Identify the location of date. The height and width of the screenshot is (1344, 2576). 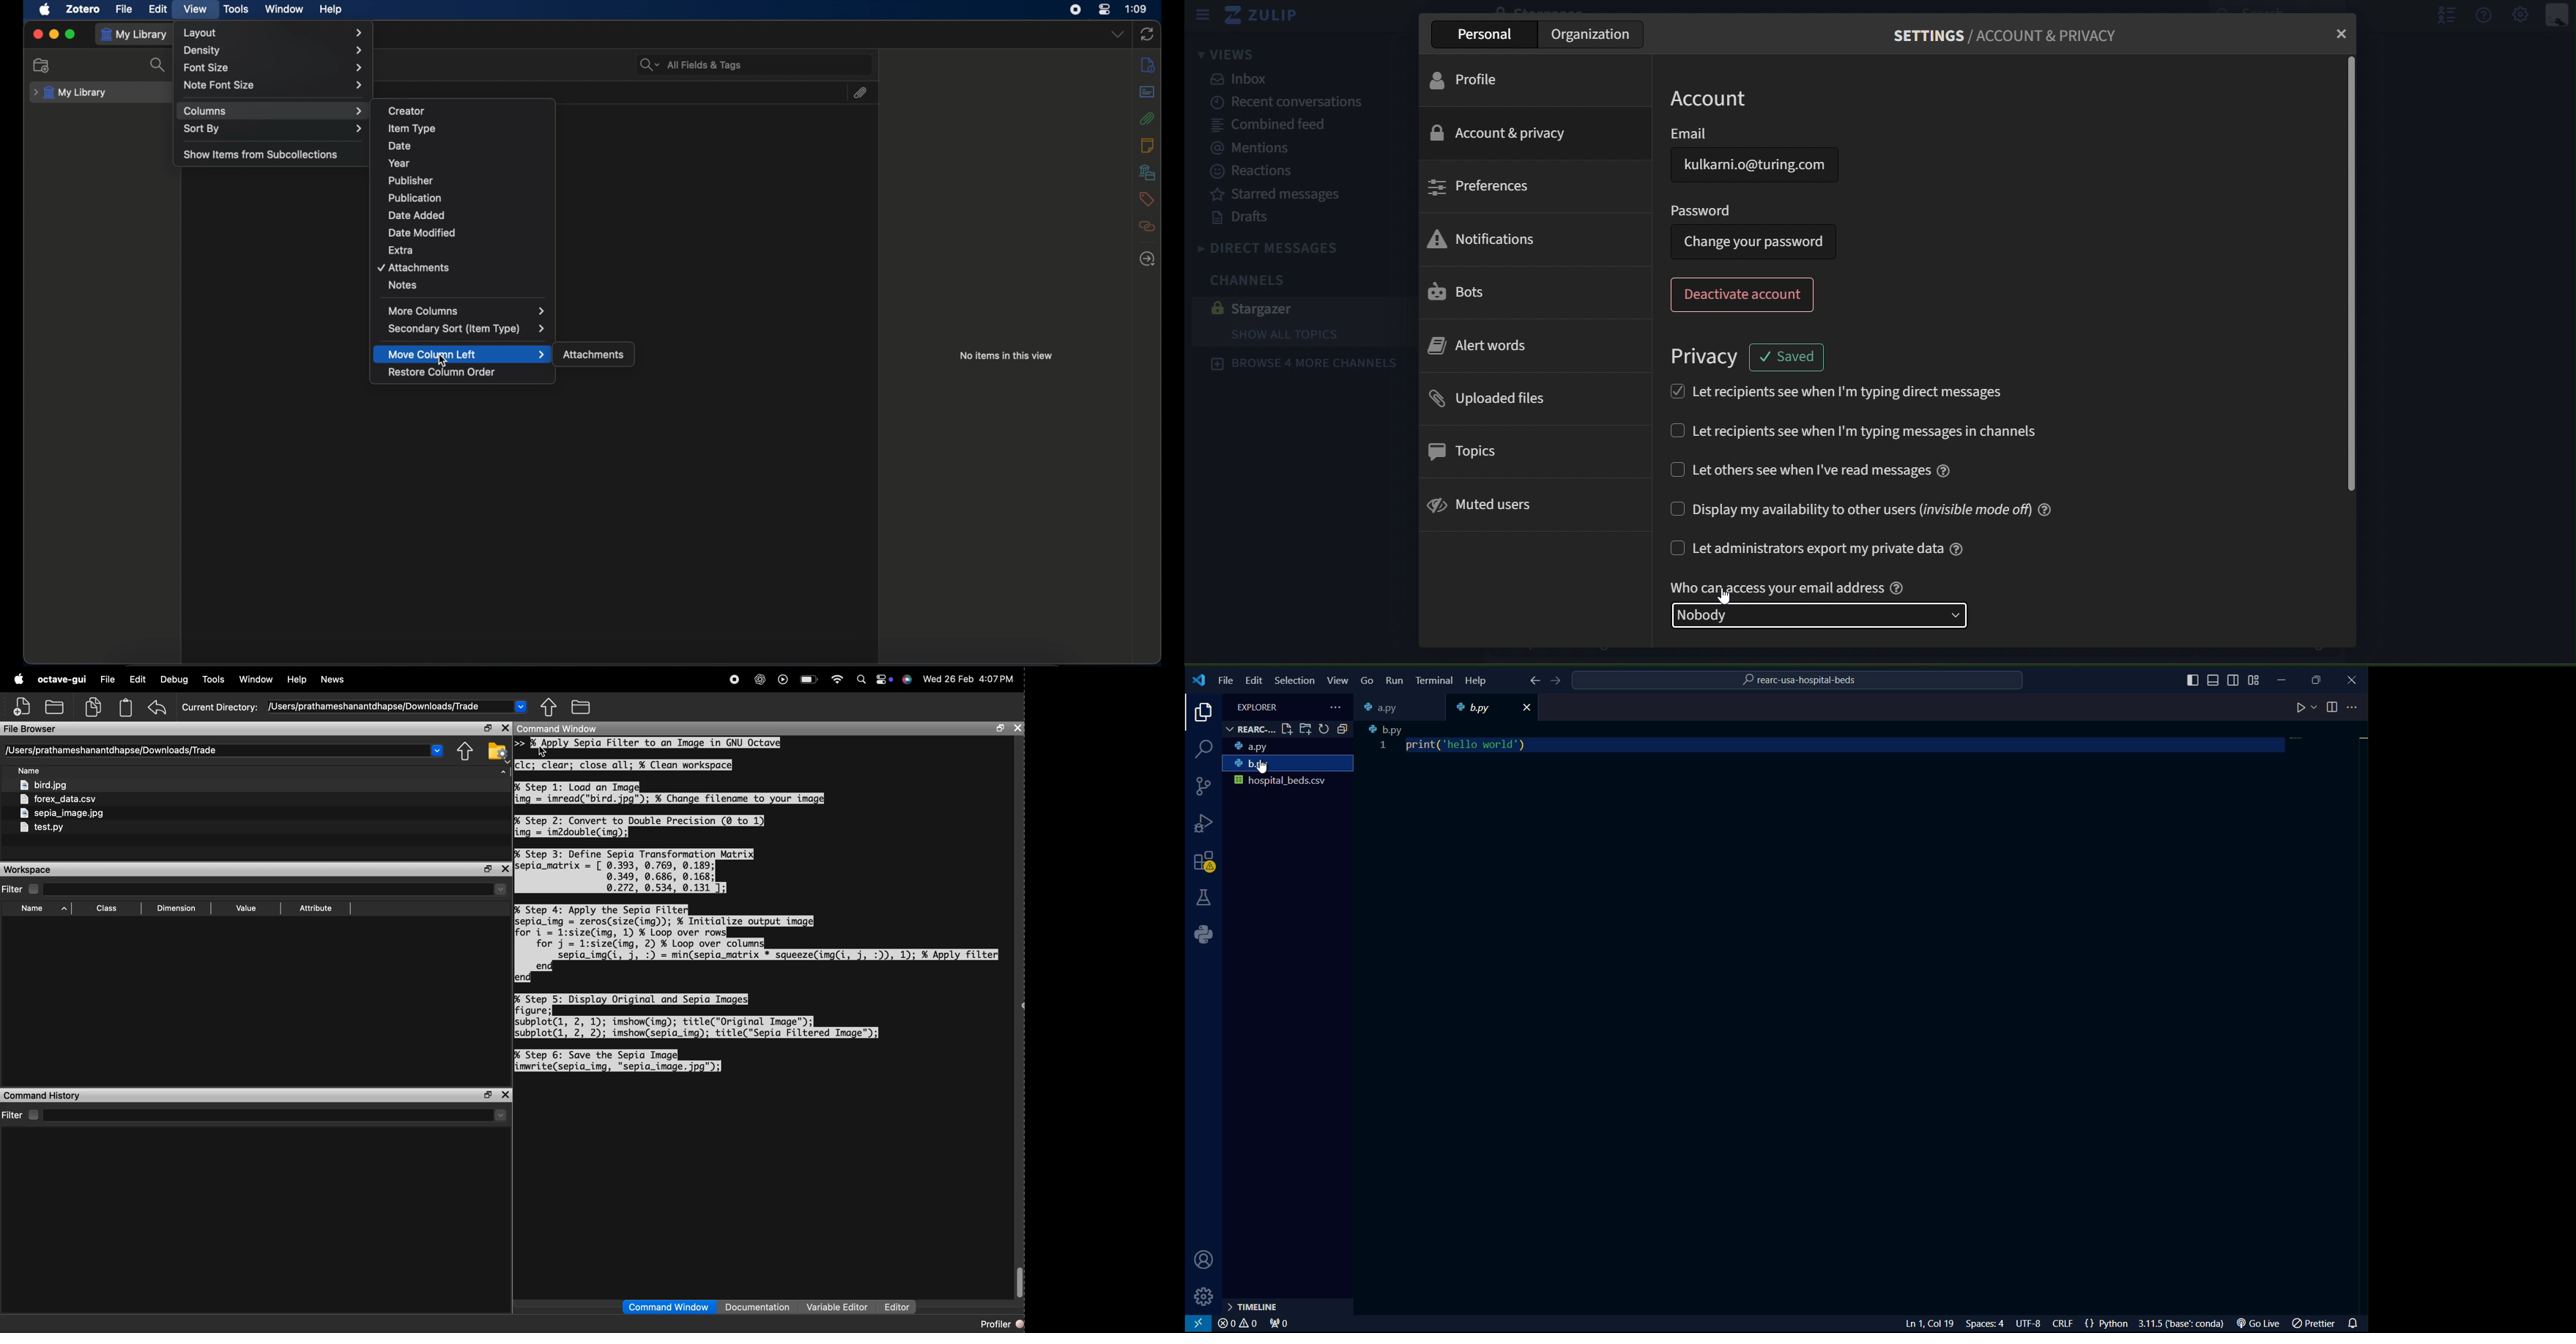
(401, 146).